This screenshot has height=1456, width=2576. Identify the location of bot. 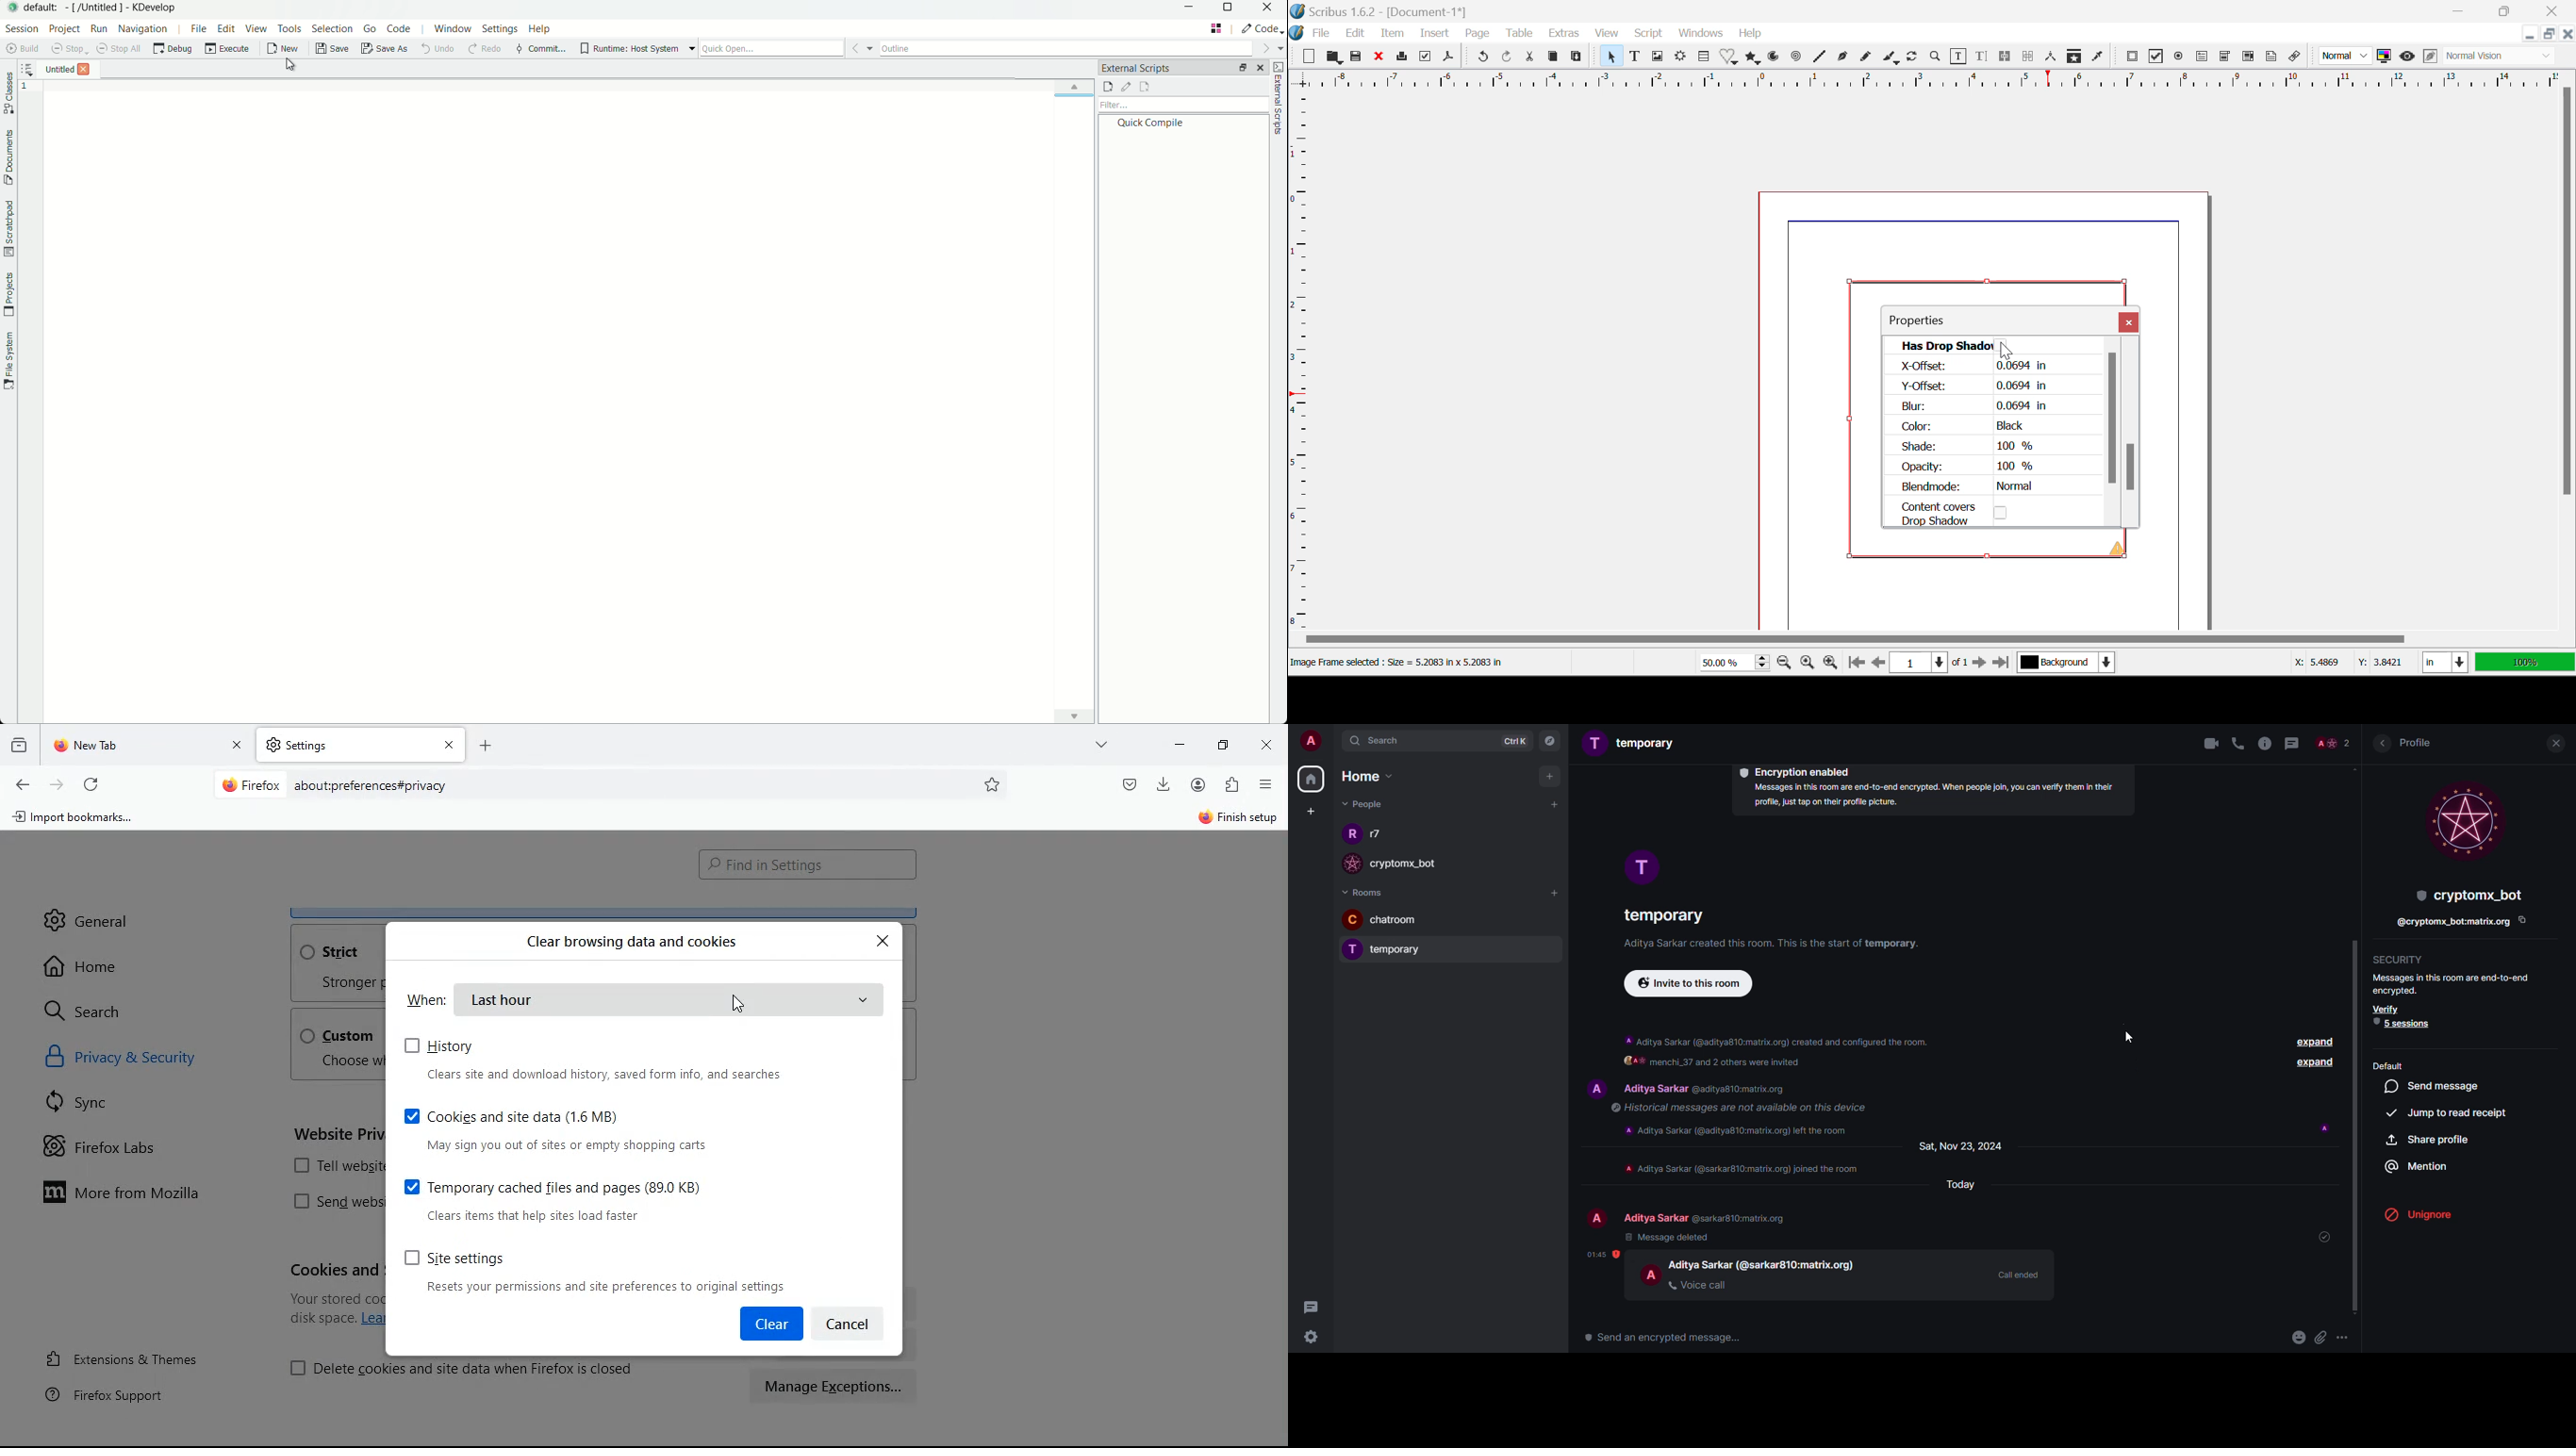
(2467, 894).